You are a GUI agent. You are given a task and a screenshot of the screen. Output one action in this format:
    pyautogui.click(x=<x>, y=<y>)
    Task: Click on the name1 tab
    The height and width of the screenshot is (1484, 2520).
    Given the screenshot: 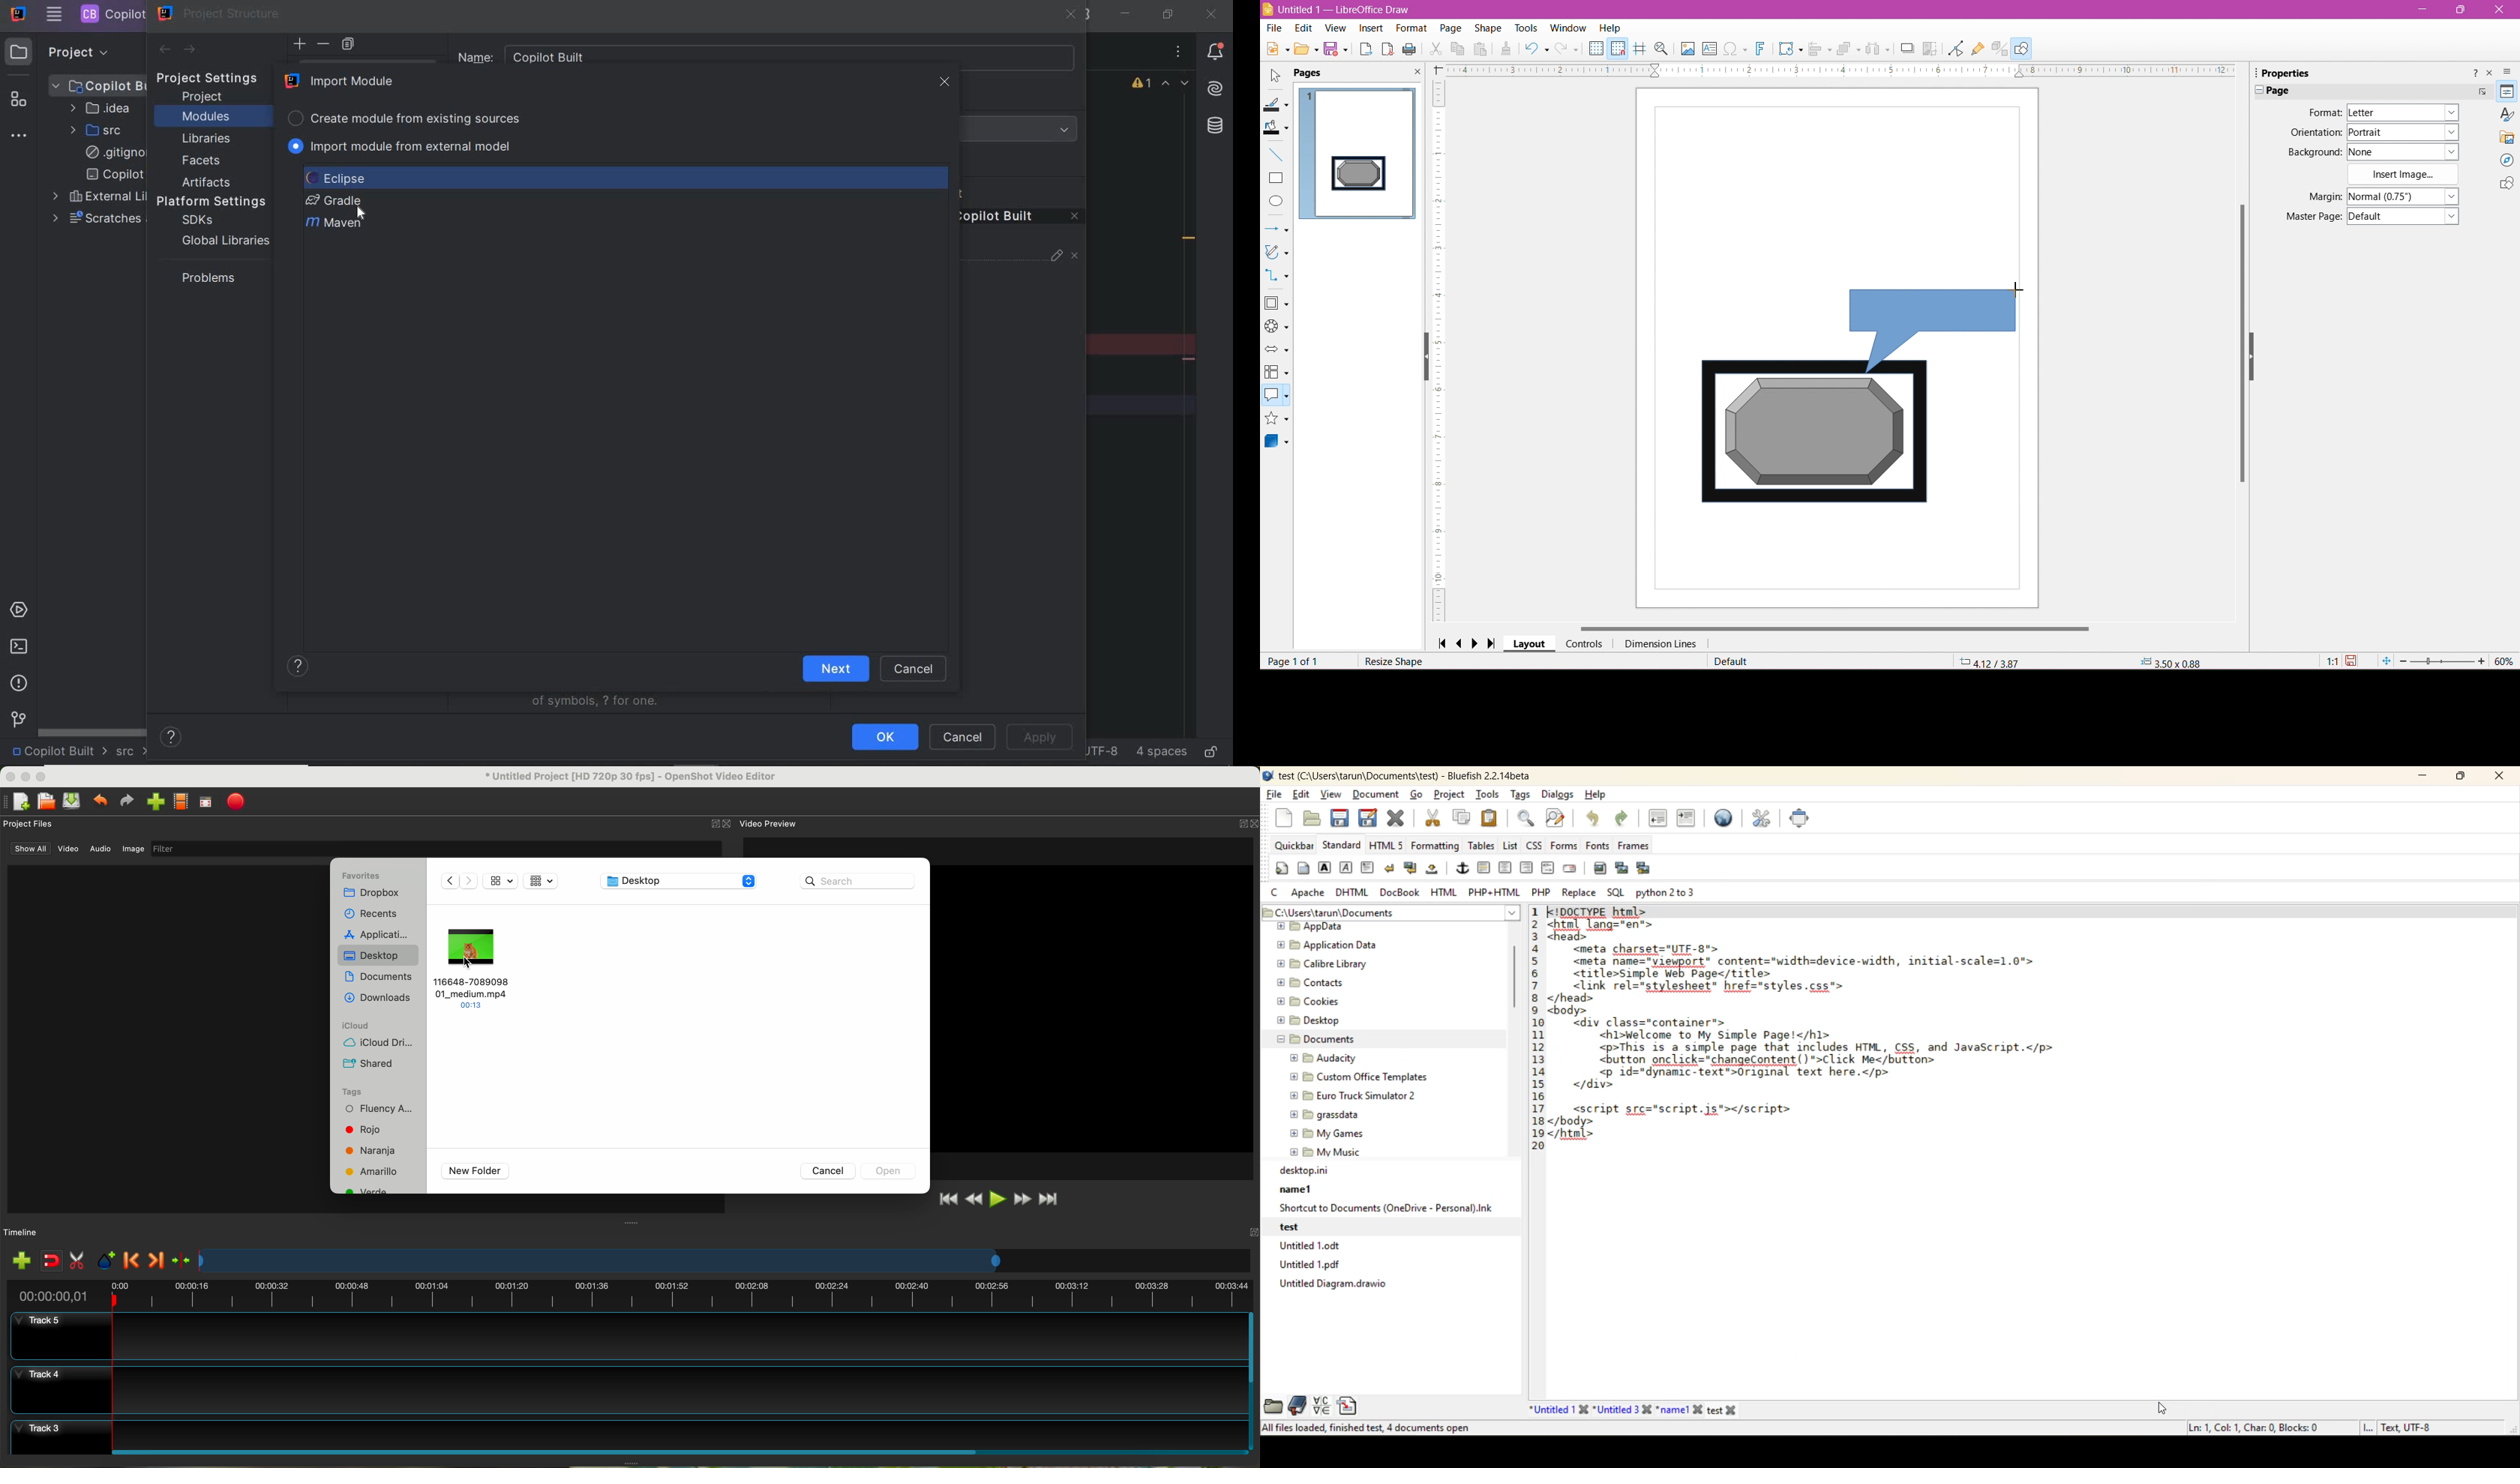 What is the action you would take?
    pyautogui.click(x=1679, y=1409)
    